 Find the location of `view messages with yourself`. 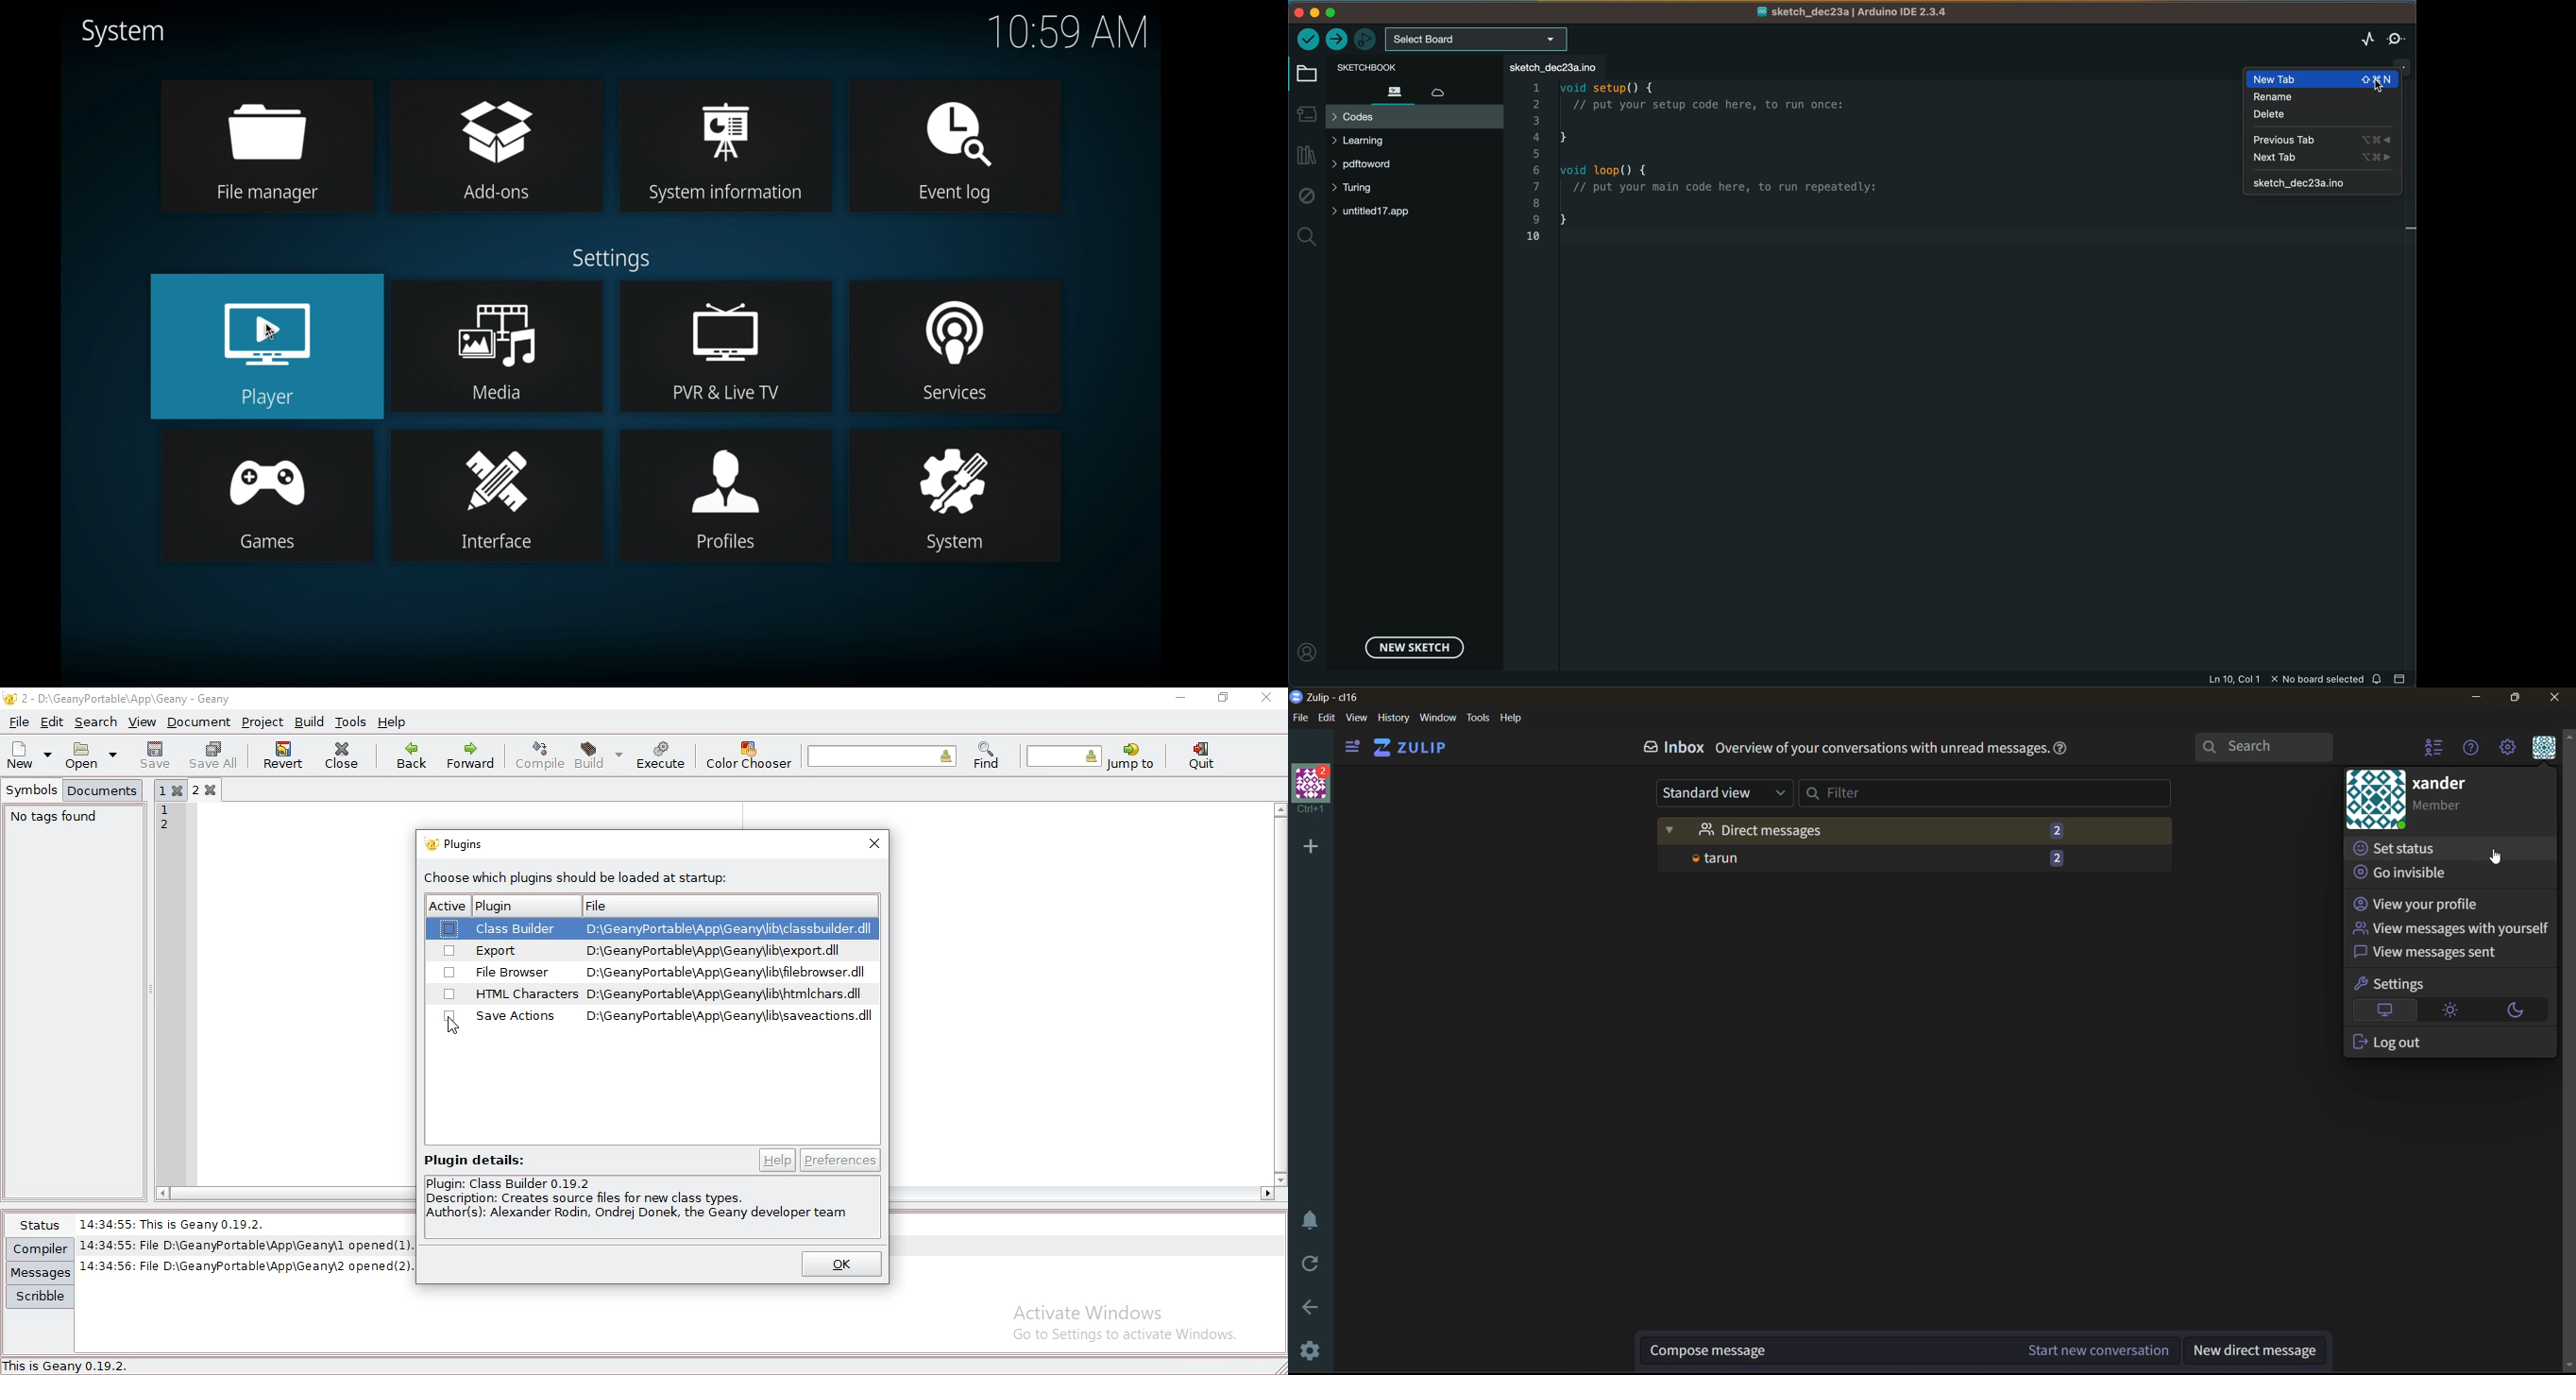

view messages with yourself is located at coordinates (2452, 929).